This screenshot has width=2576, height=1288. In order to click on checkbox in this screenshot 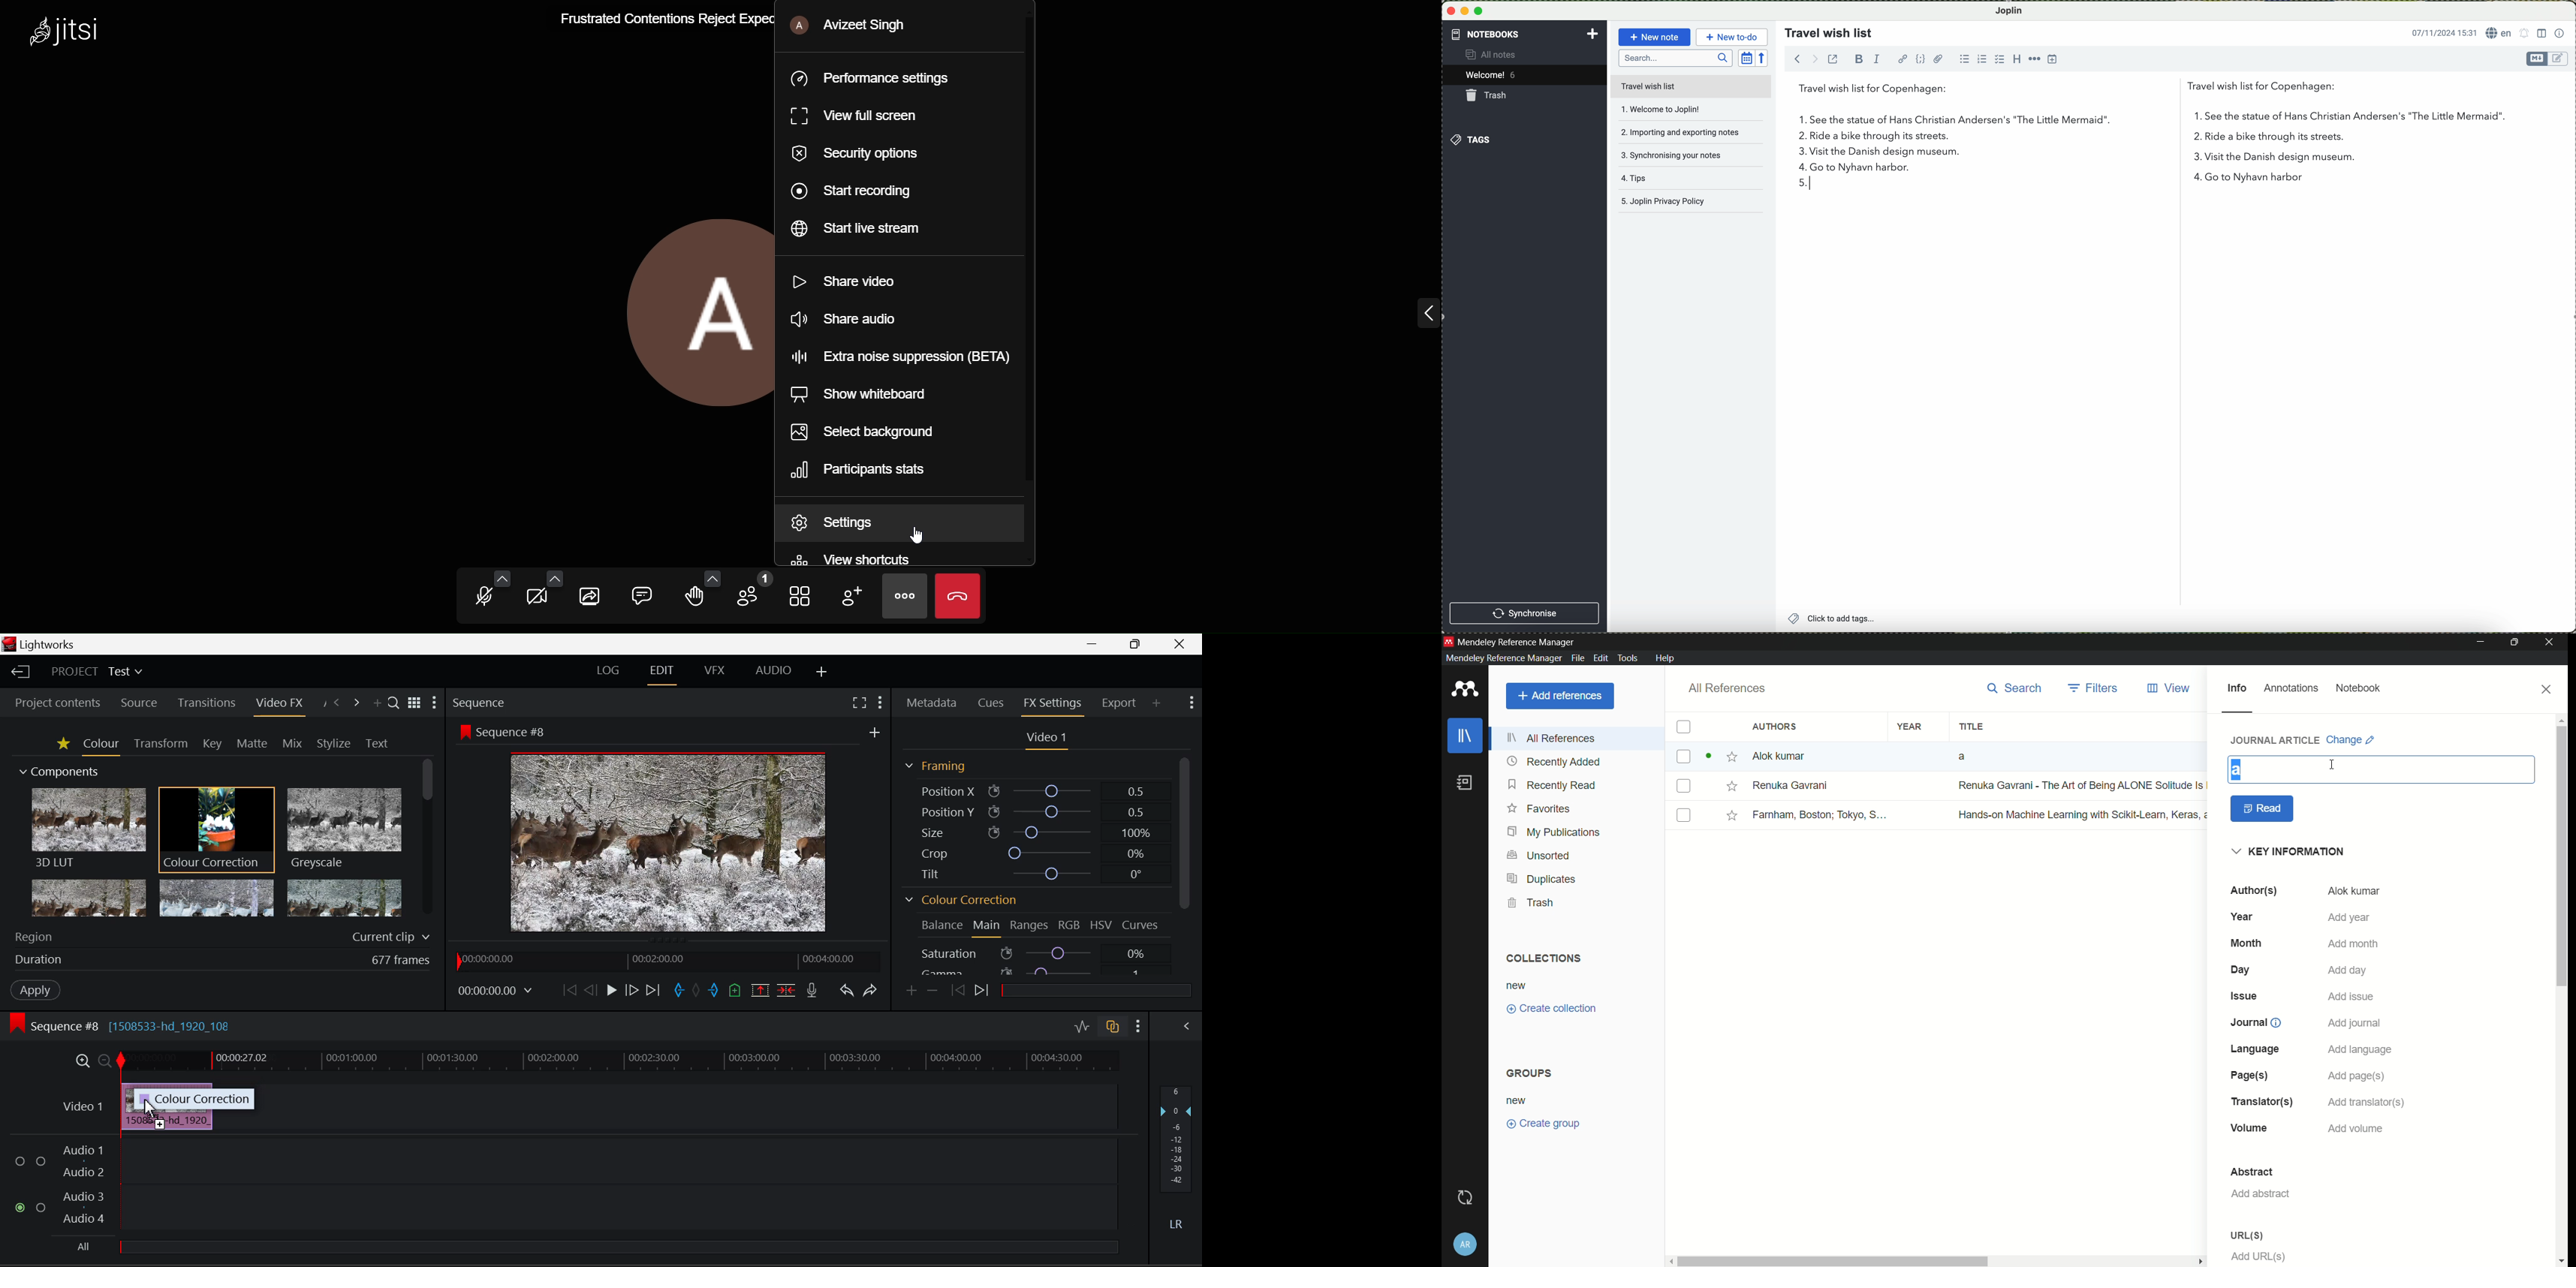, I will do `click(1998, 59)`.